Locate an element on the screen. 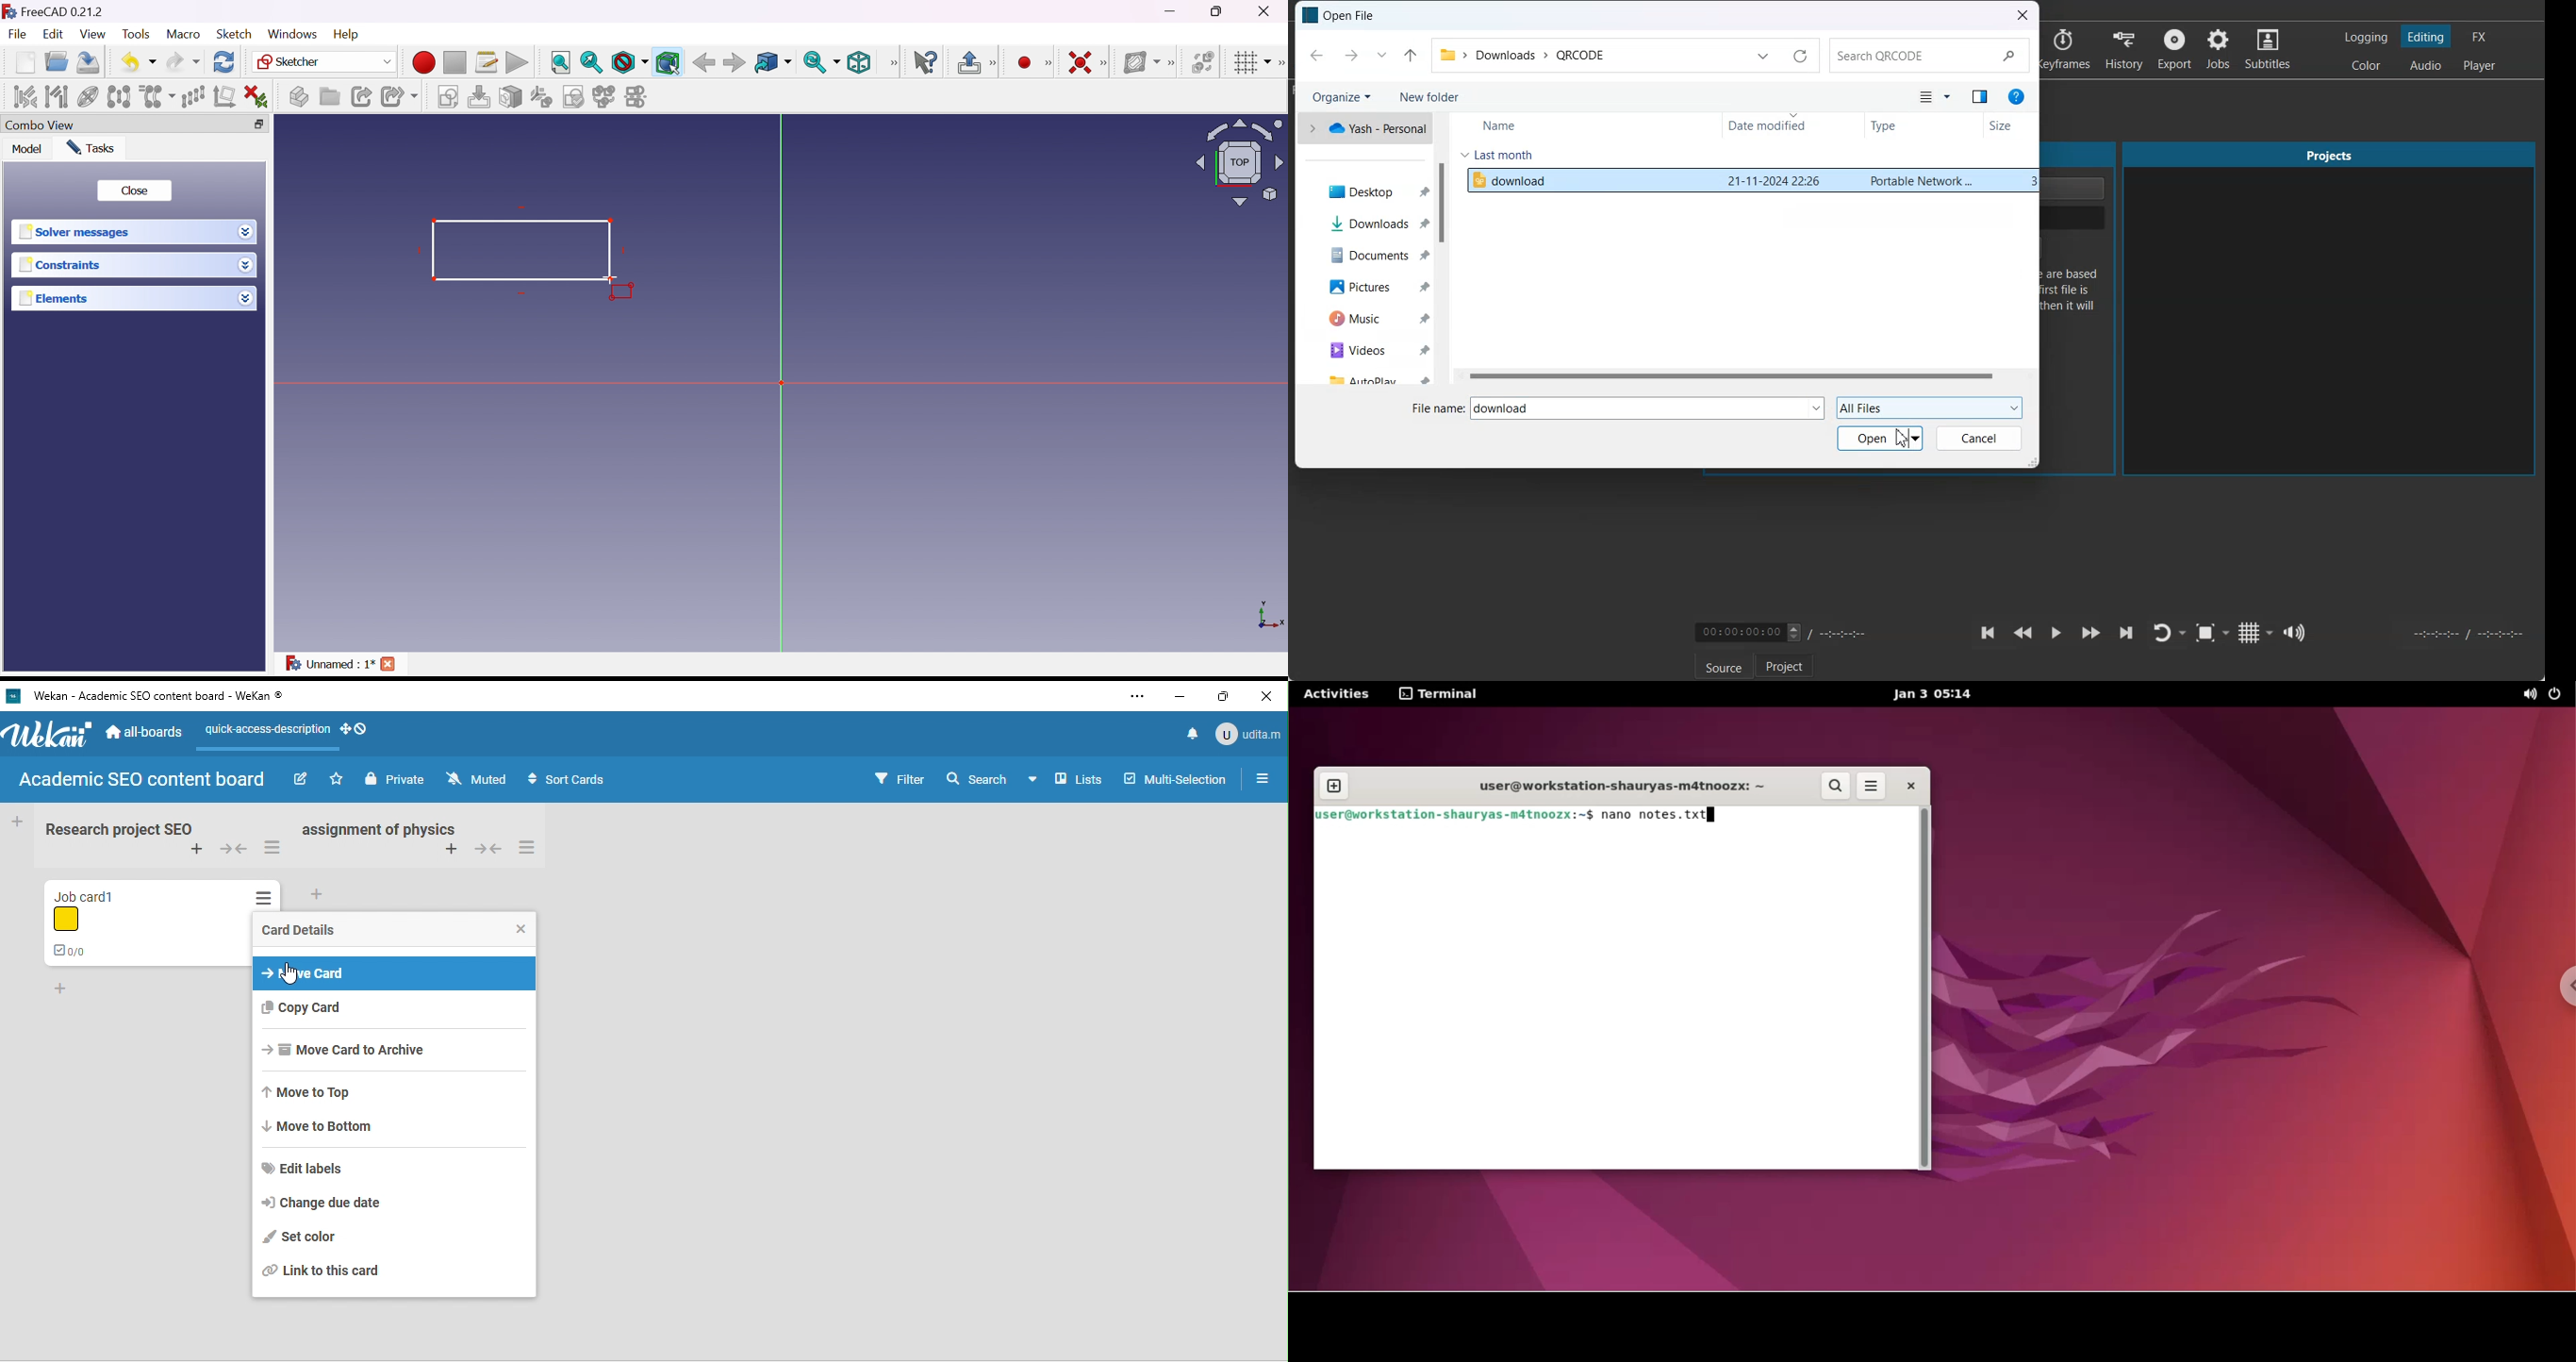 The width and height of the screenshot is (2576, 1372). Close is located at coordinates (135, 192).